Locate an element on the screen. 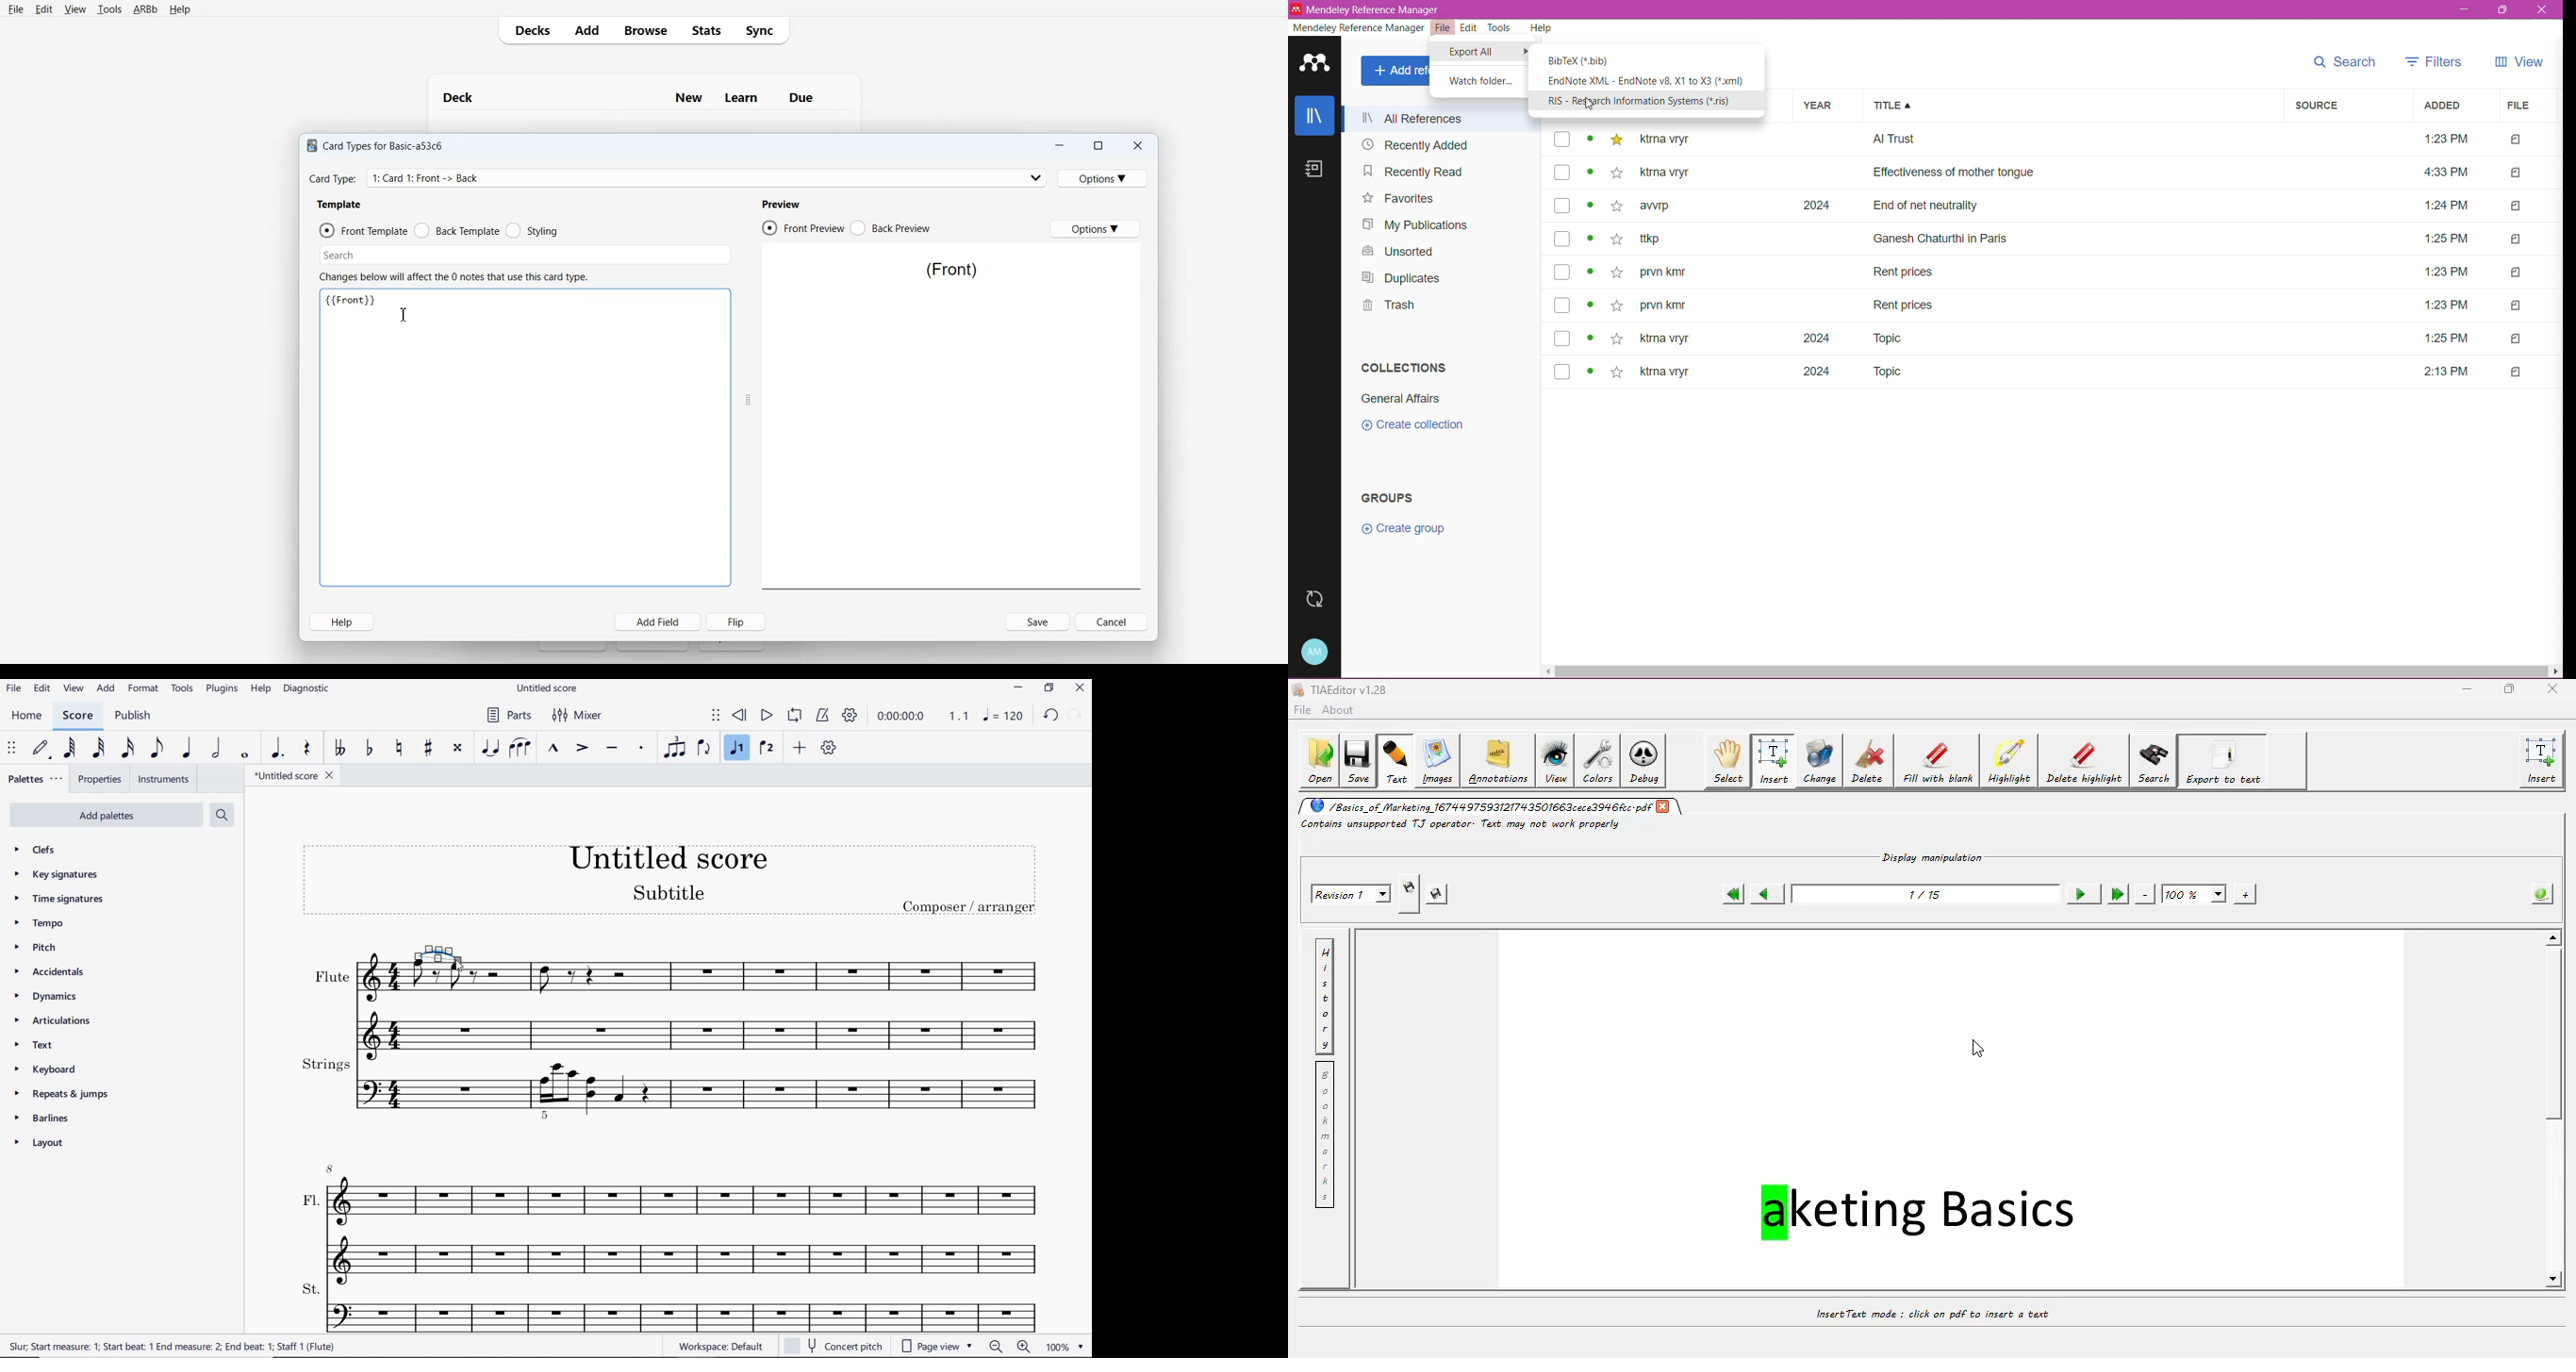 This screenshot has width=2576, height=1372. home is located at coordinates (28, 716).